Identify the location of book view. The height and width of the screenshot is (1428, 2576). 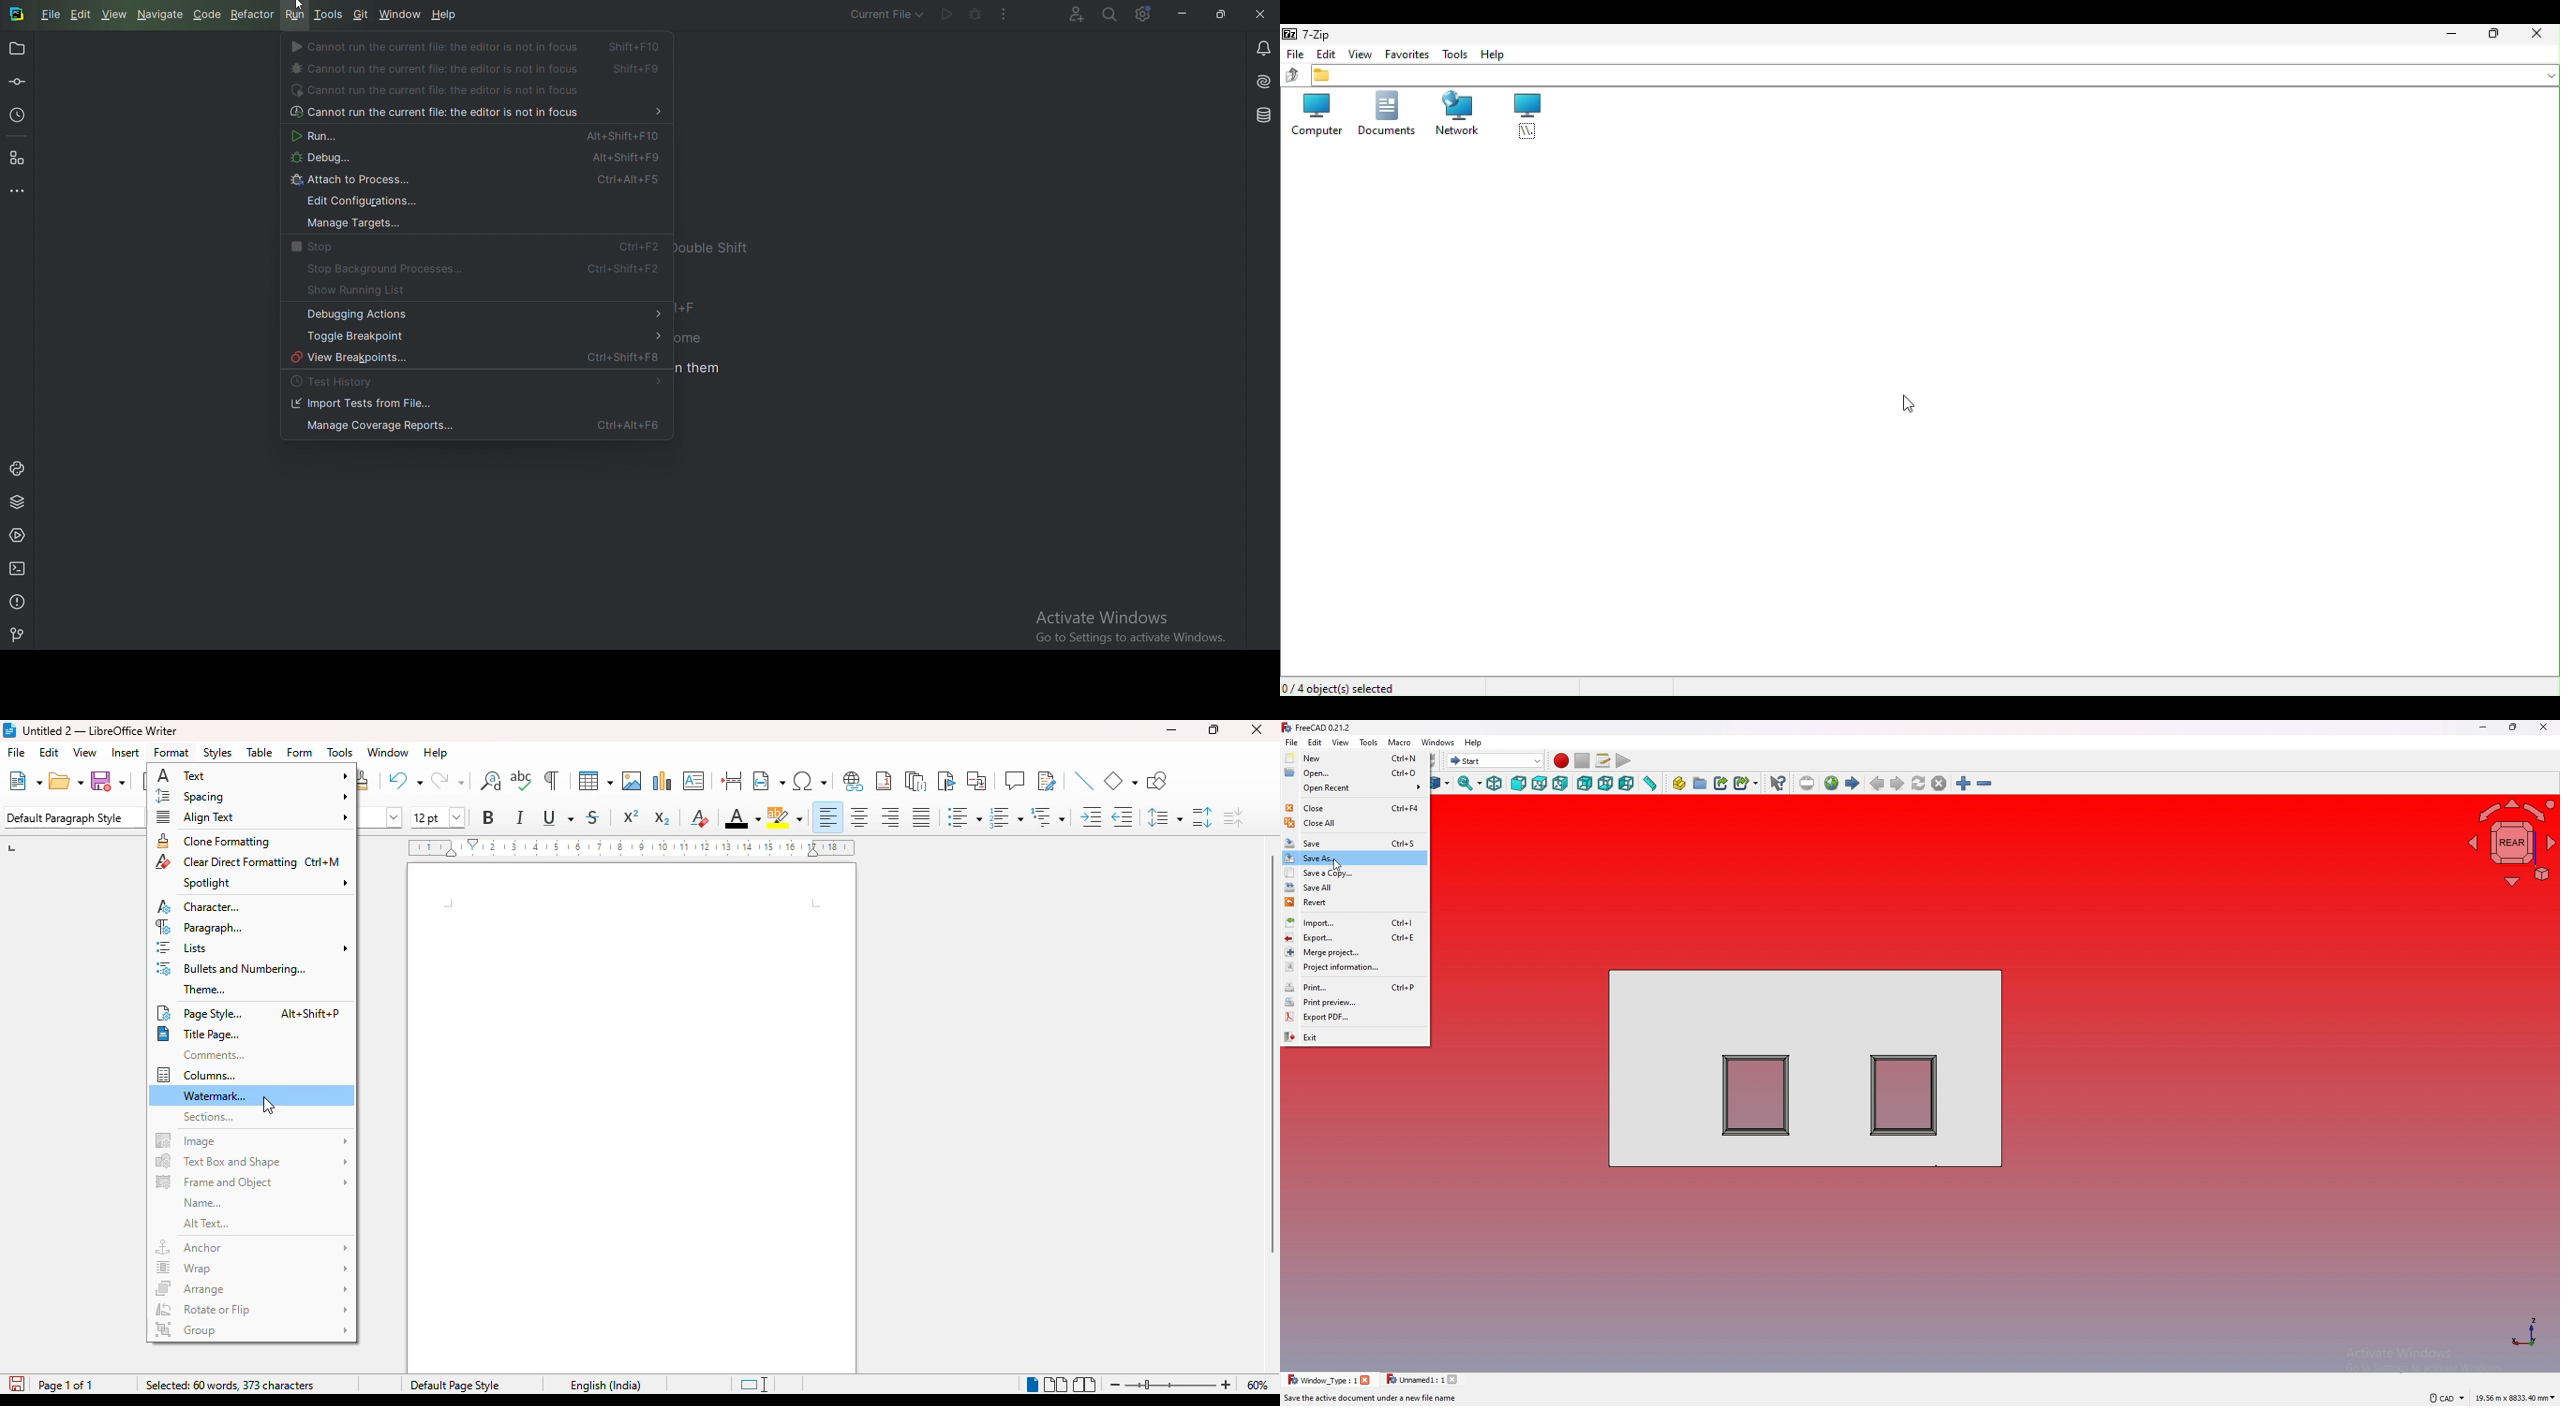
(1084, 1385).